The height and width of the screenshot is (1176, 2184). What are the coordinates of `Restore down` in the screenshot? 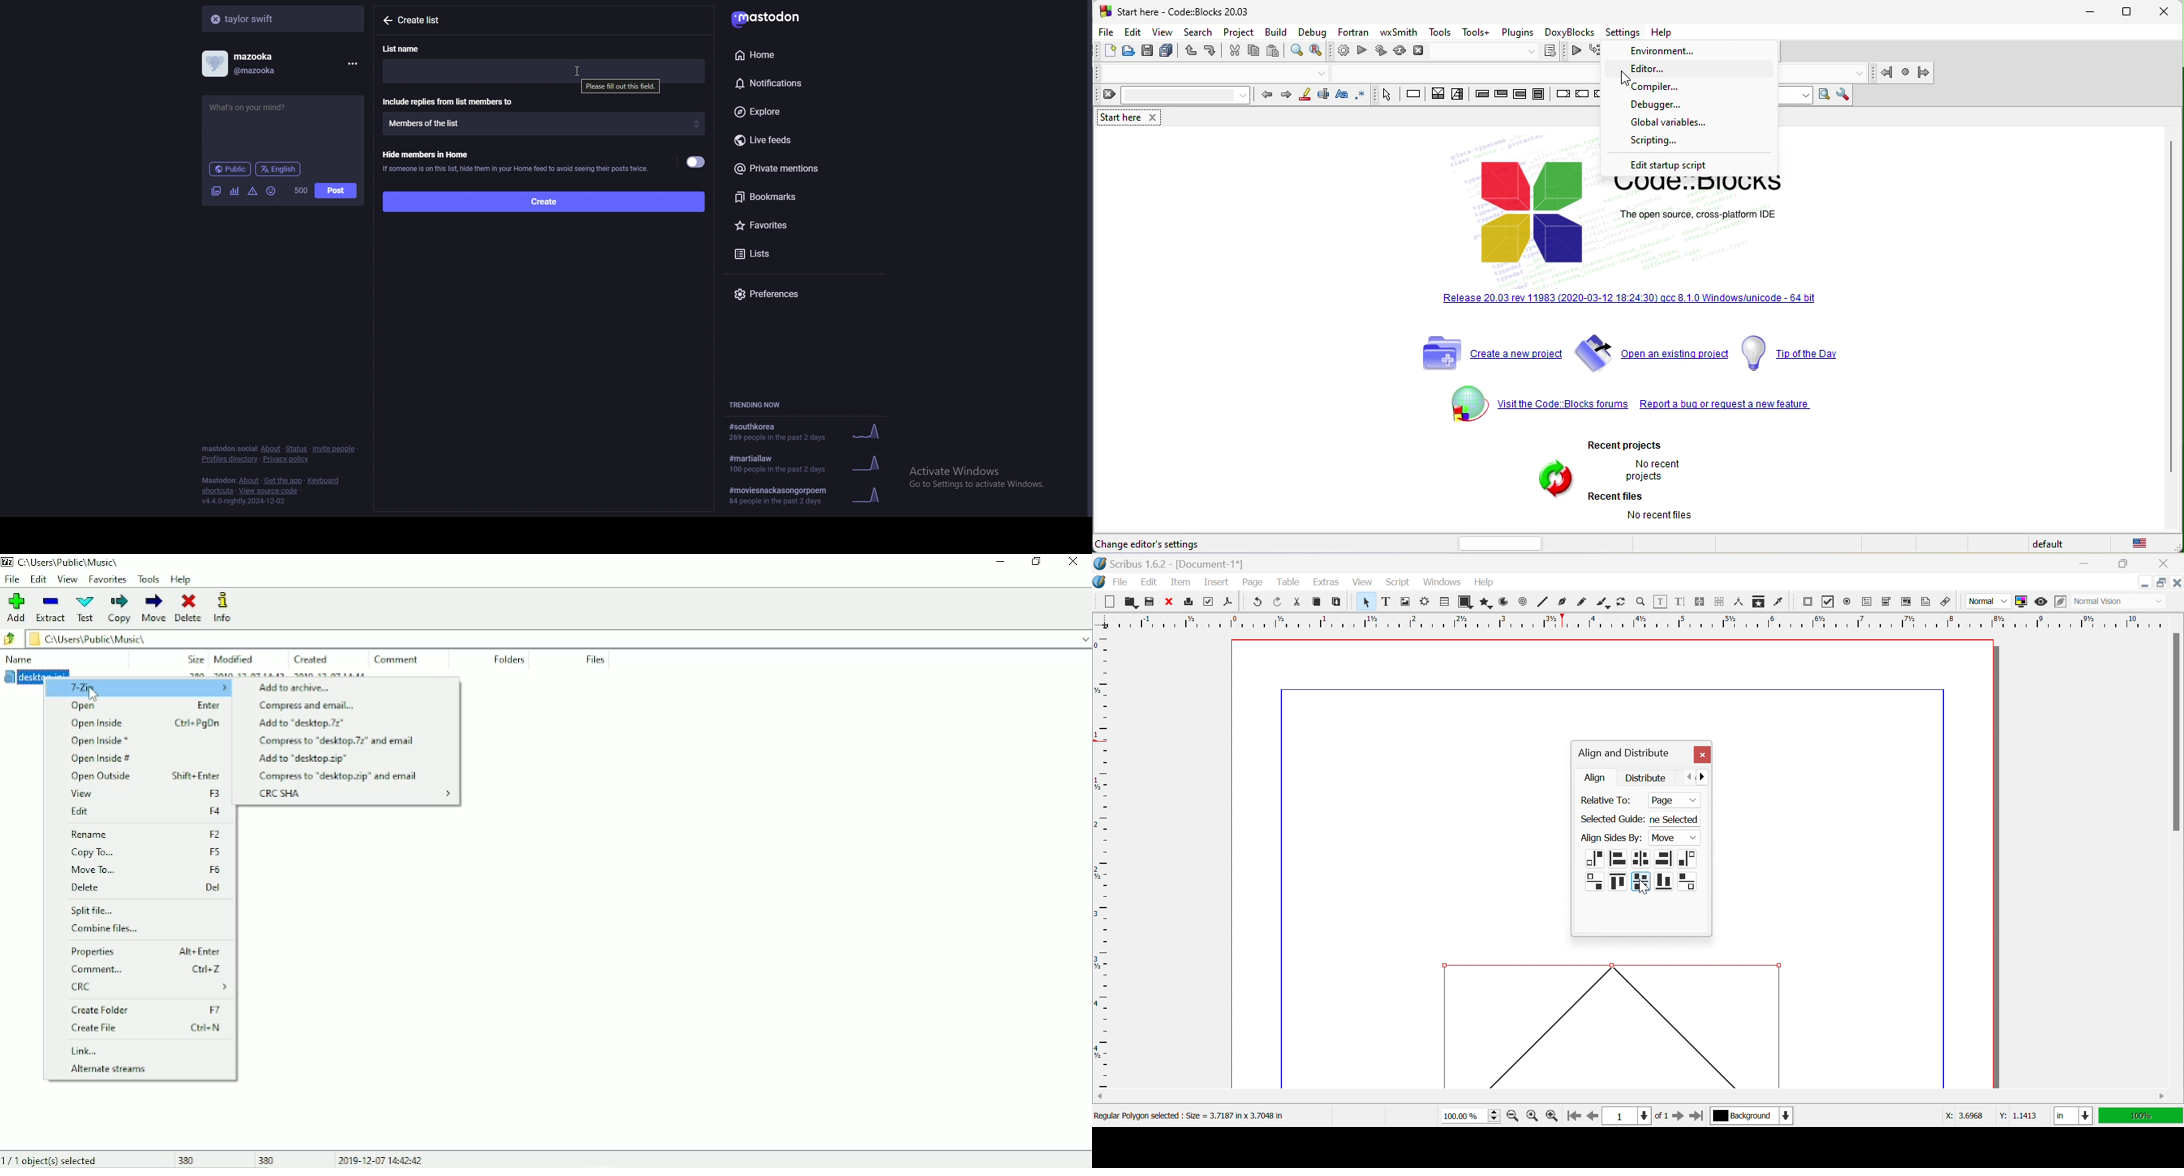 It's located at (2162, 582).